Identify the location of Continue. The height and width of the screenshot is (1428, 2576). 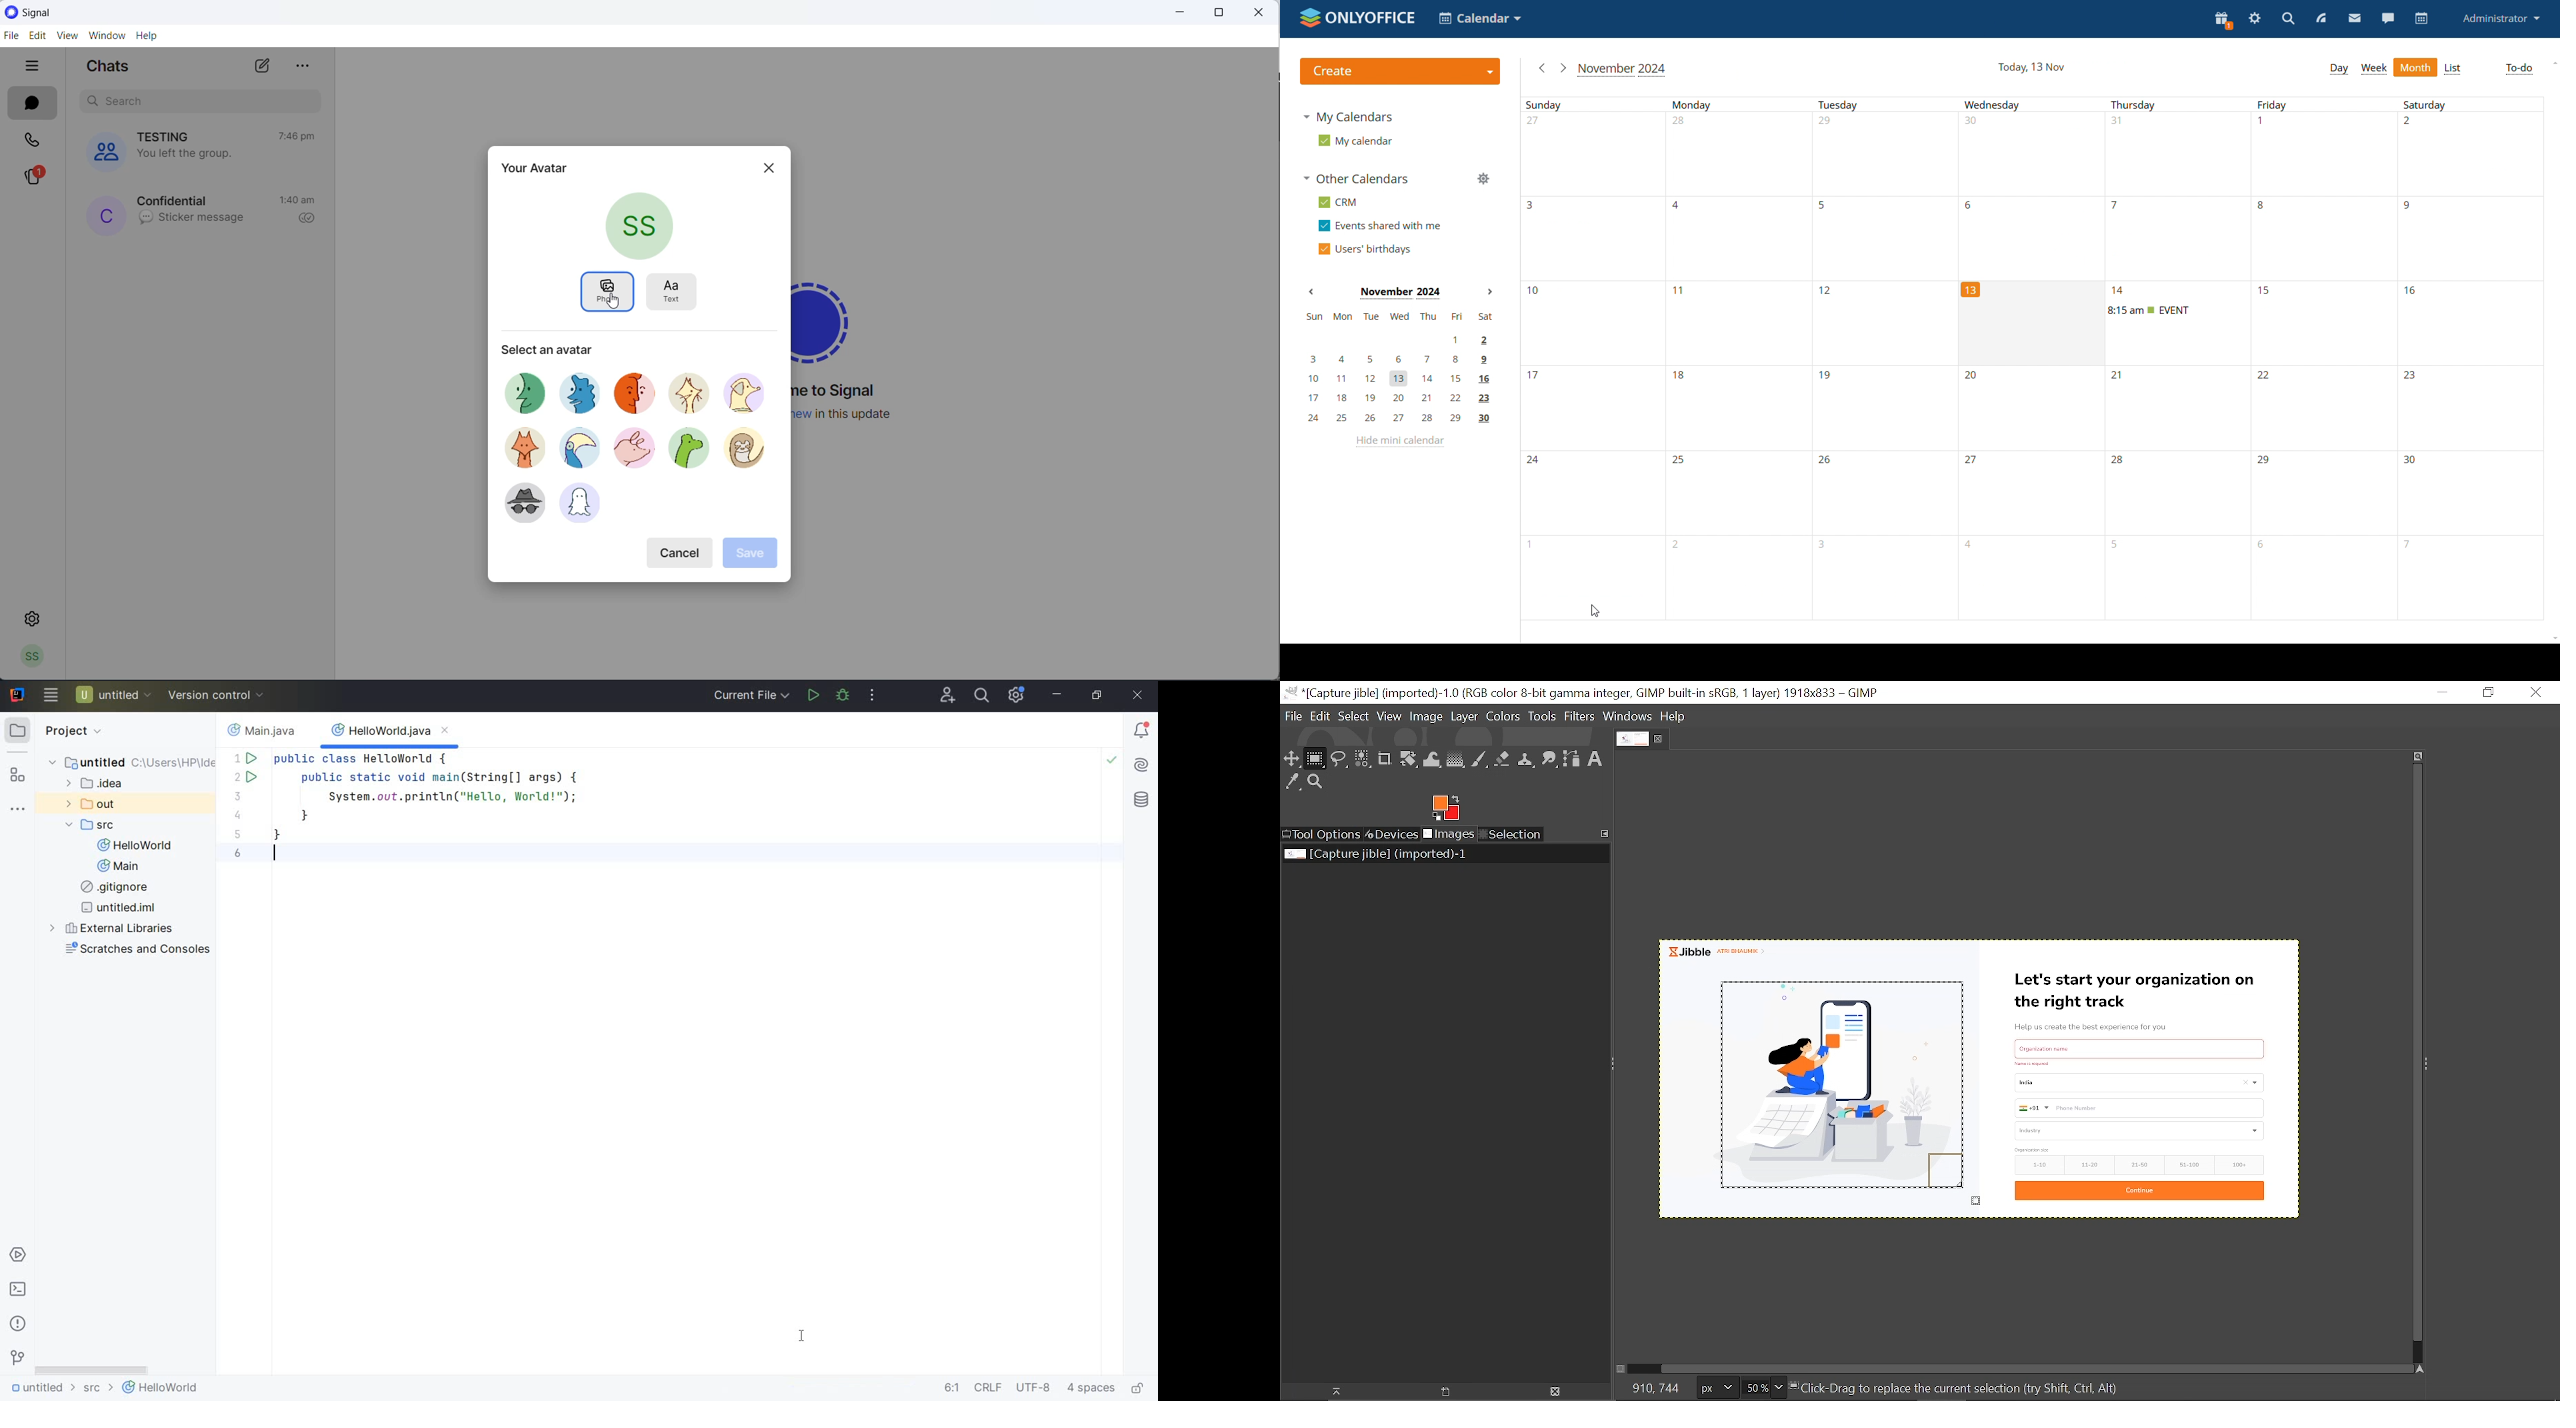
(2140, 1191).